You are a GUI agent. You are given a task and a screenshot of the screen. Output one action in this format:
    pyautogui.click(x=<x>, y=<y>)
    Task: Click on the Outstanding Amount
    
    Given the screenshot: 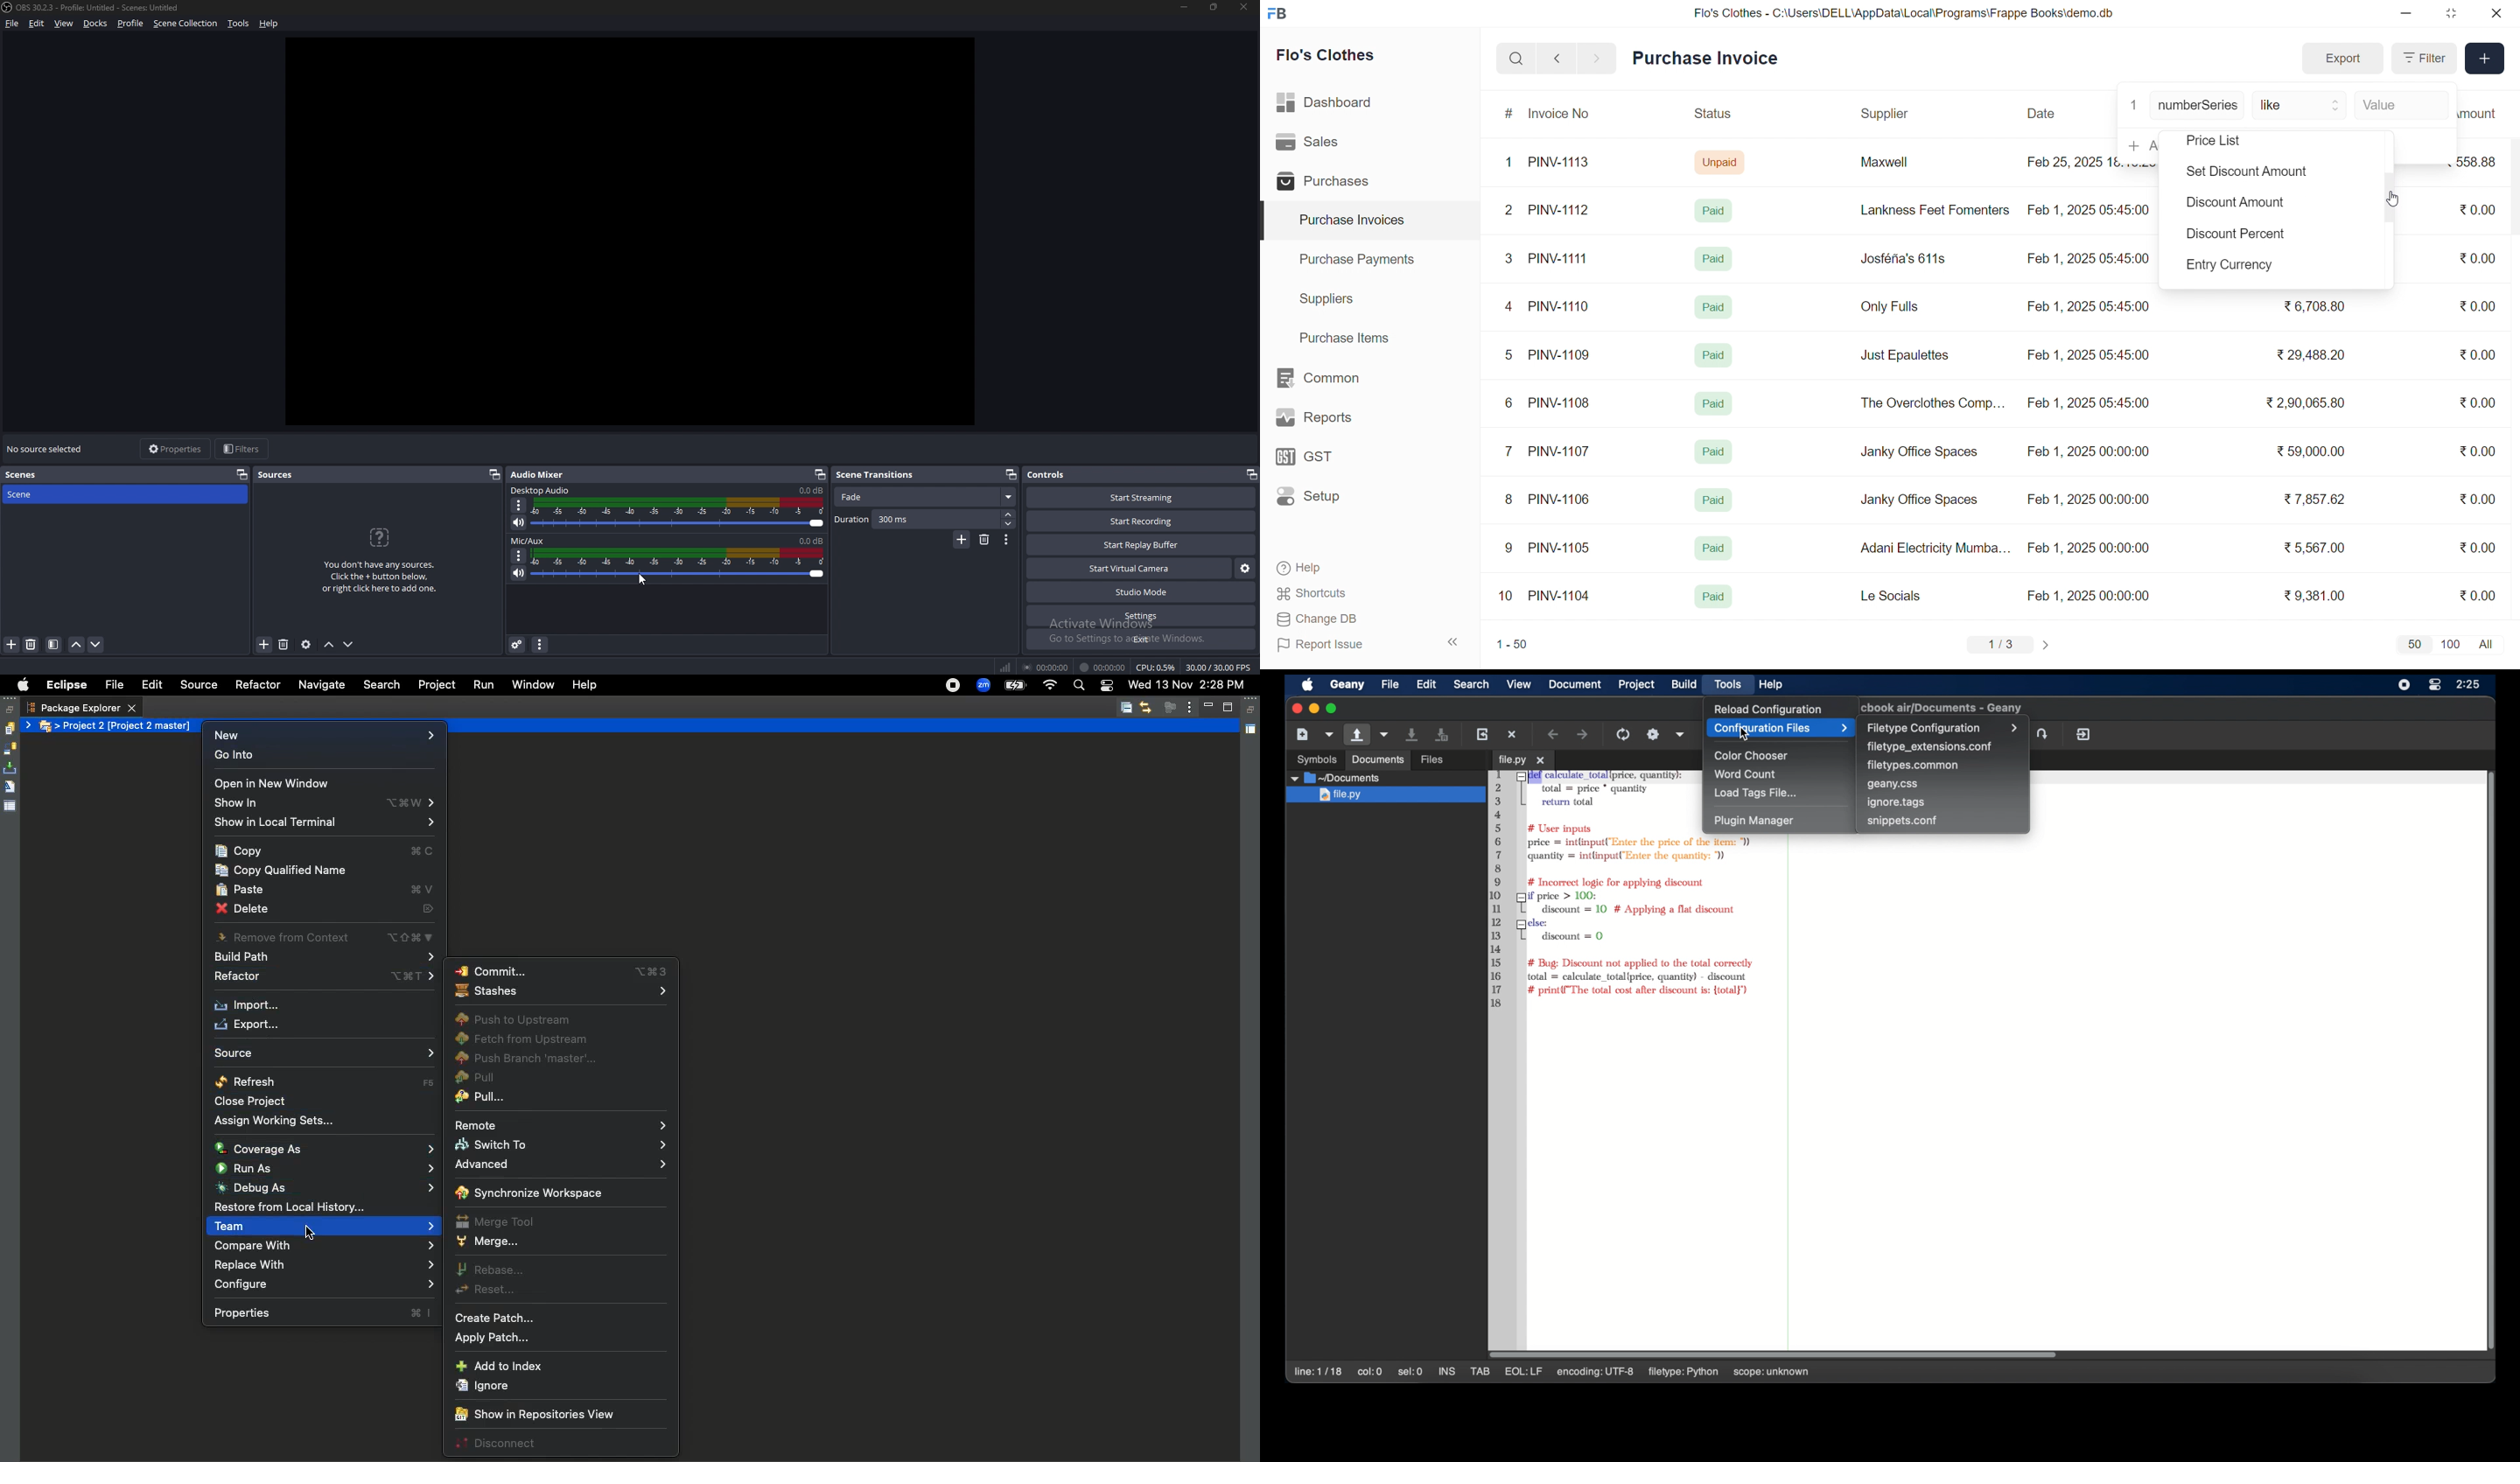 What is the action you would take?
    pyautogui.click(x=2484, y=113)
    